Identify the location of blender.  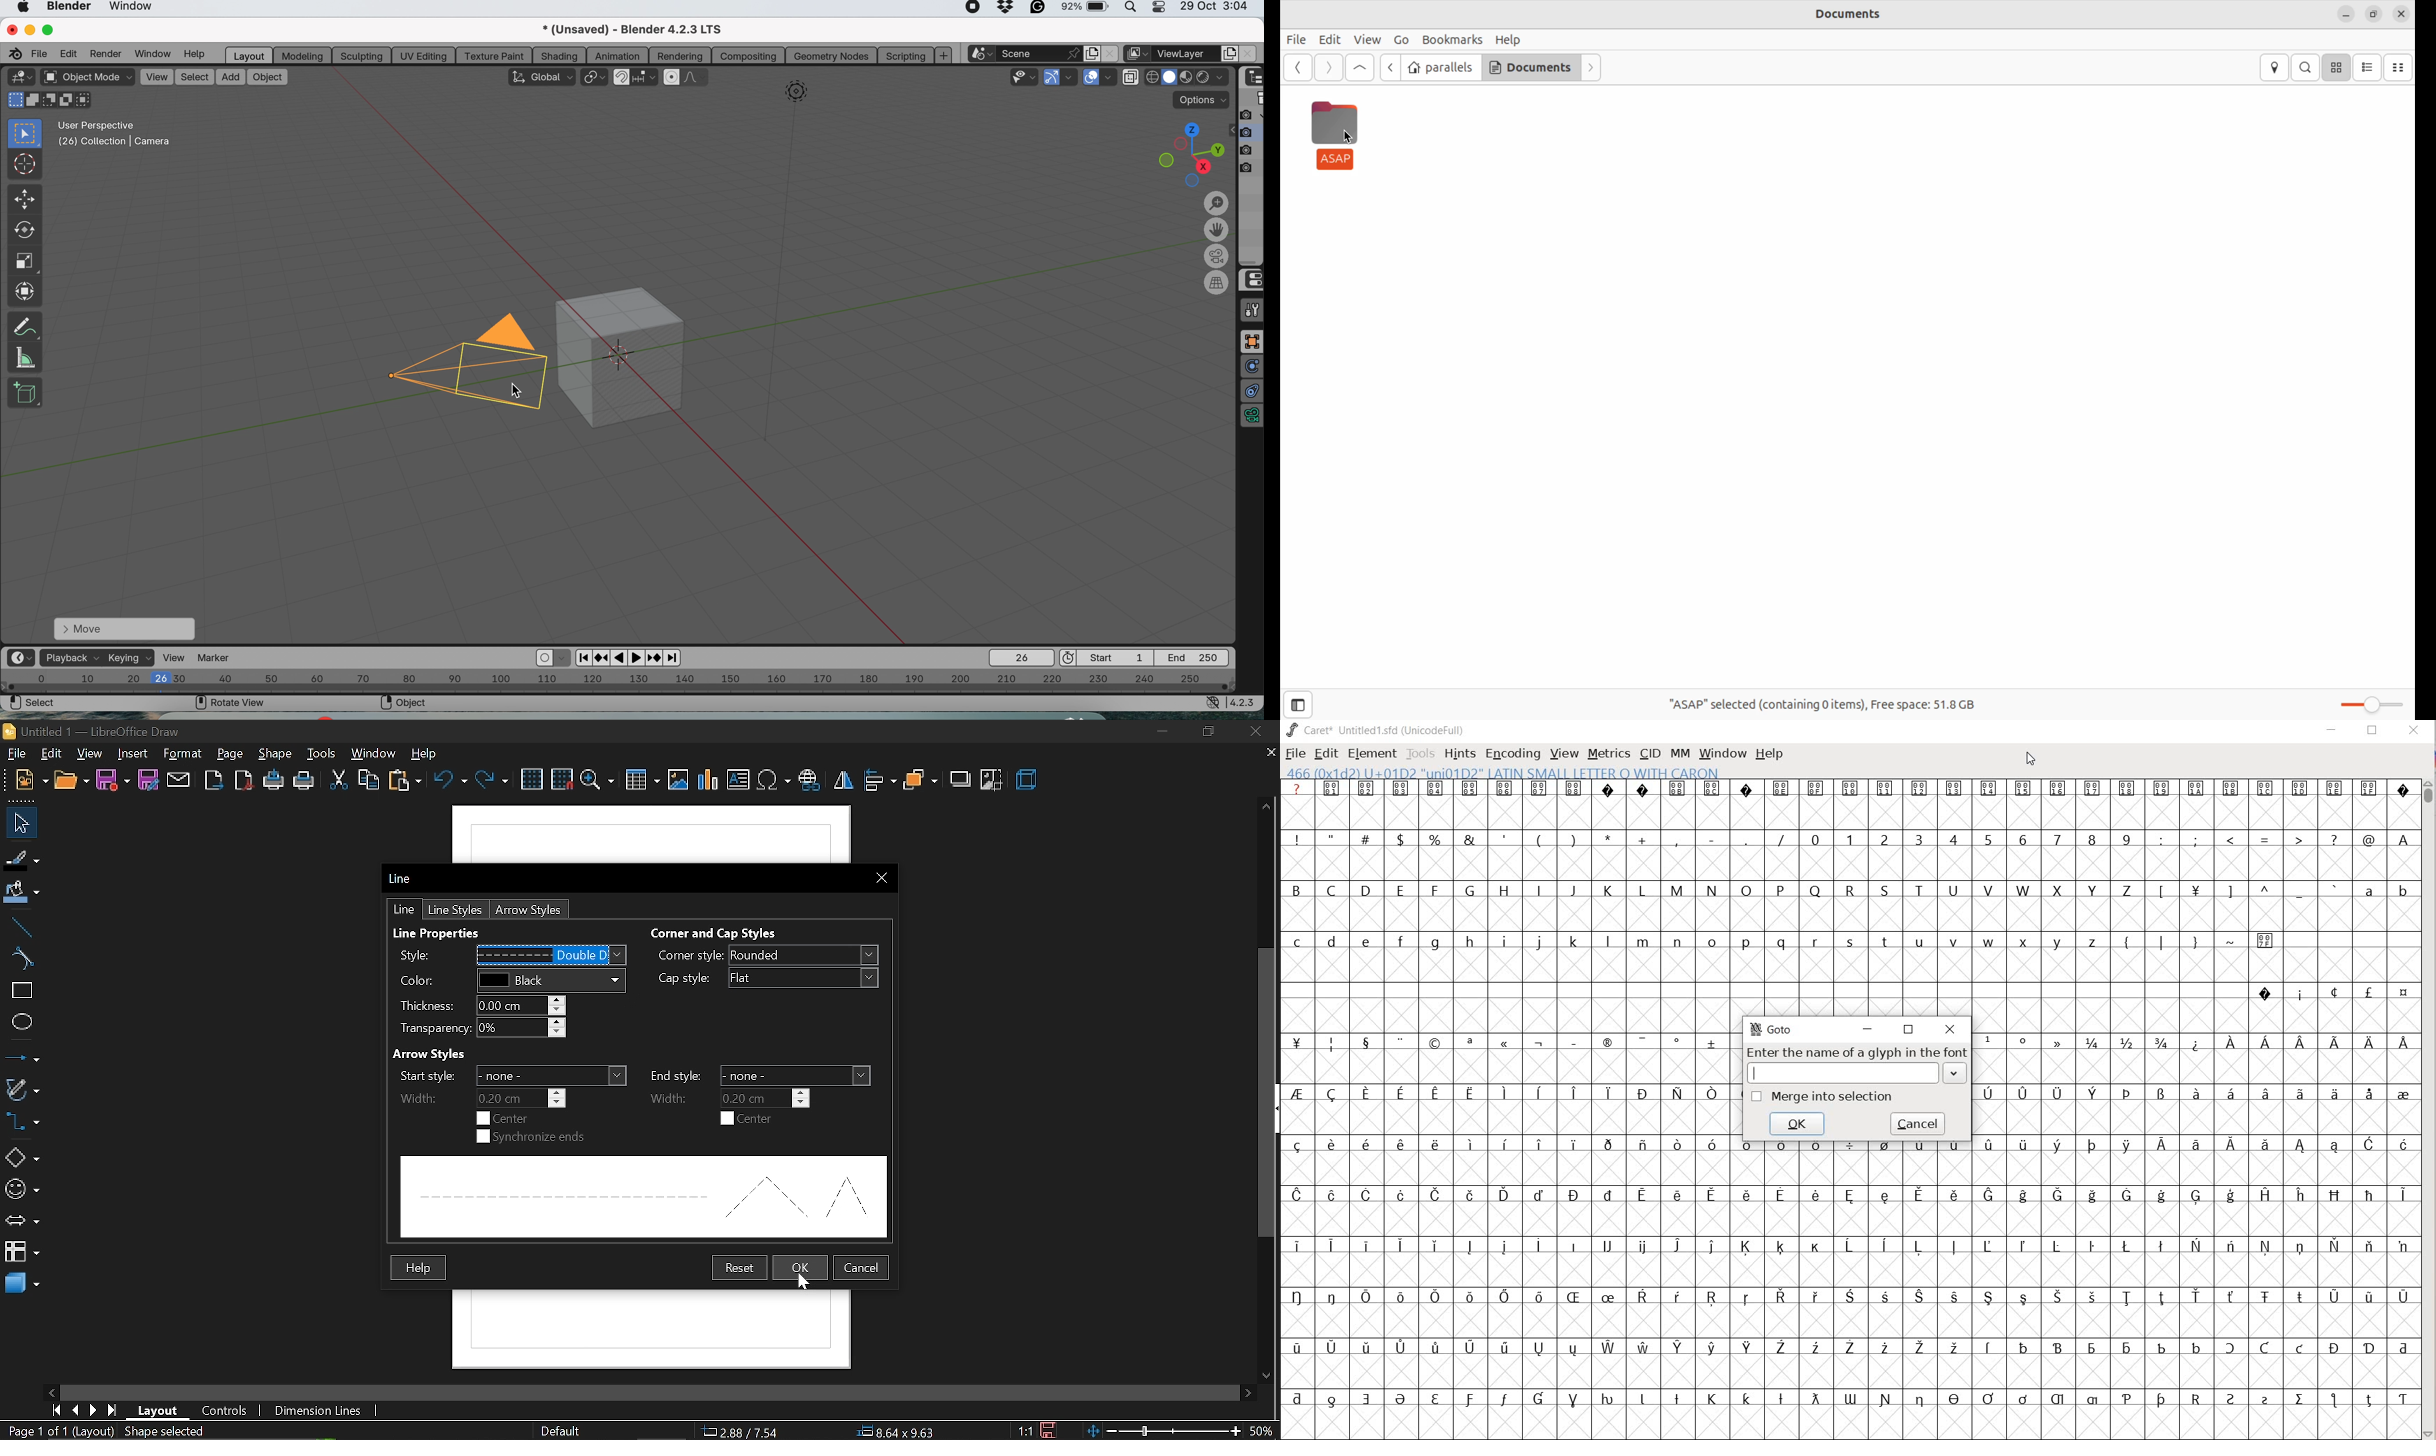
(69, 7).